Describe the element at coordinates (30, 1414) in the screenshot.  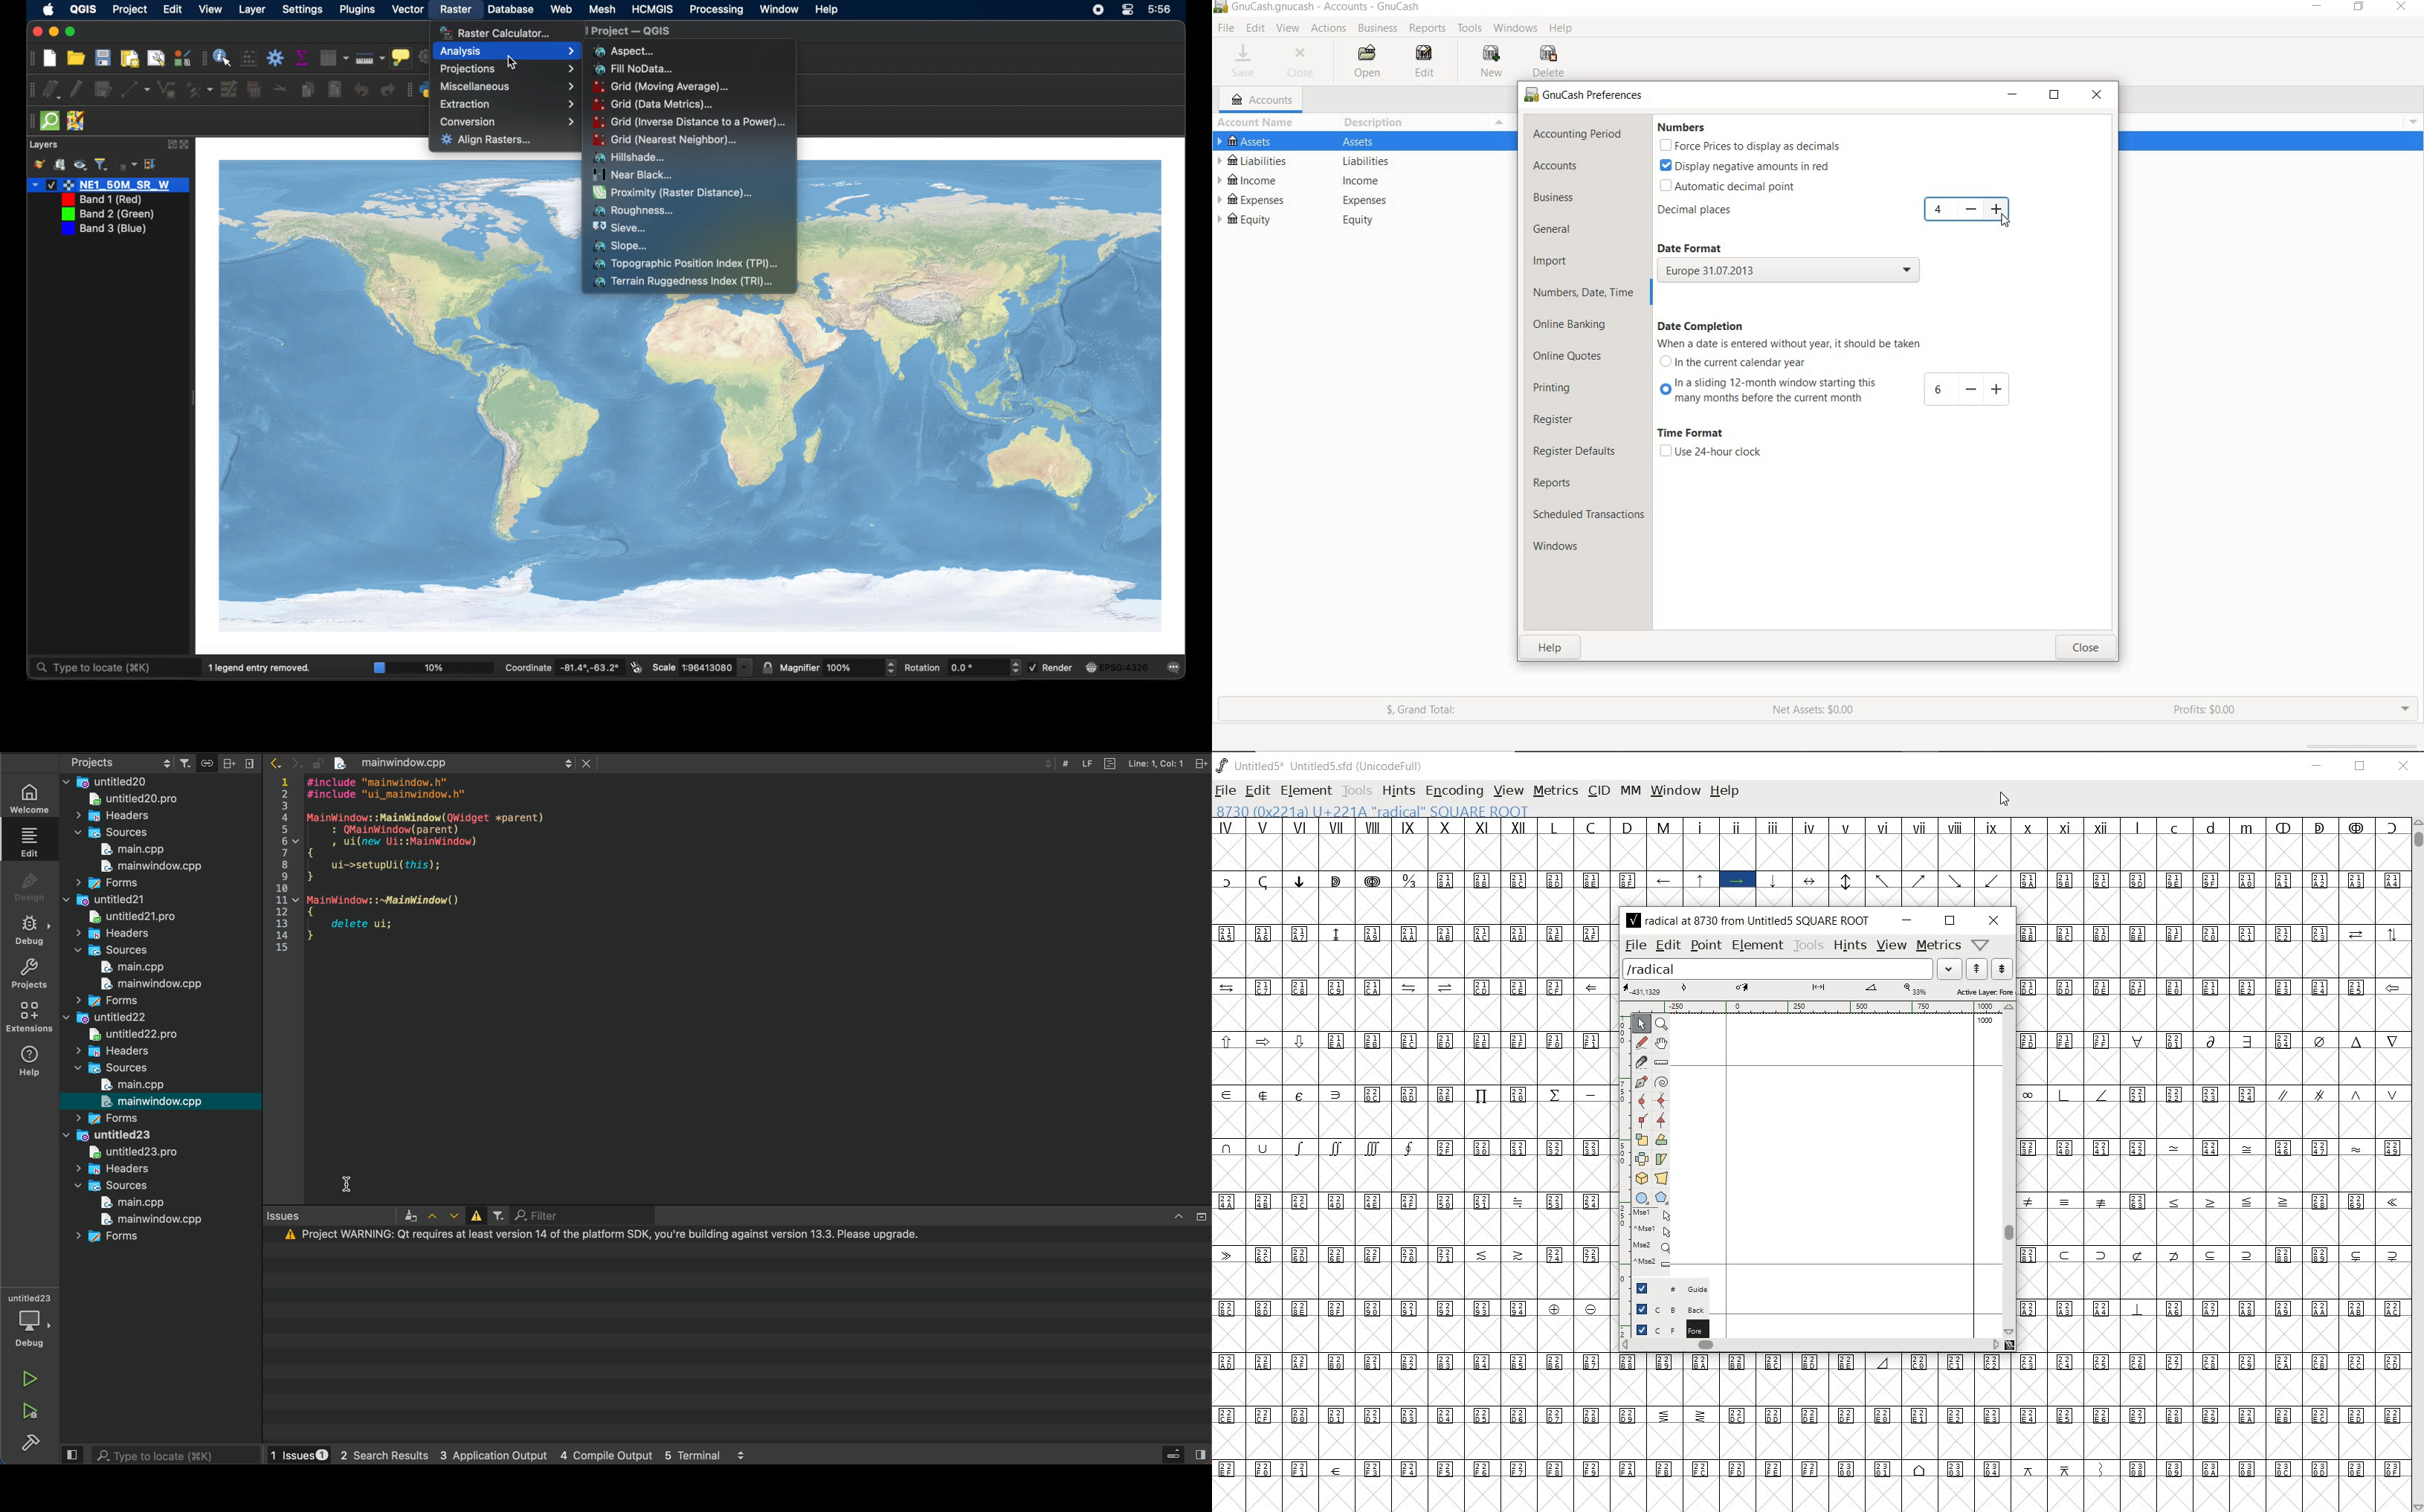
I see `run debug` at that location.